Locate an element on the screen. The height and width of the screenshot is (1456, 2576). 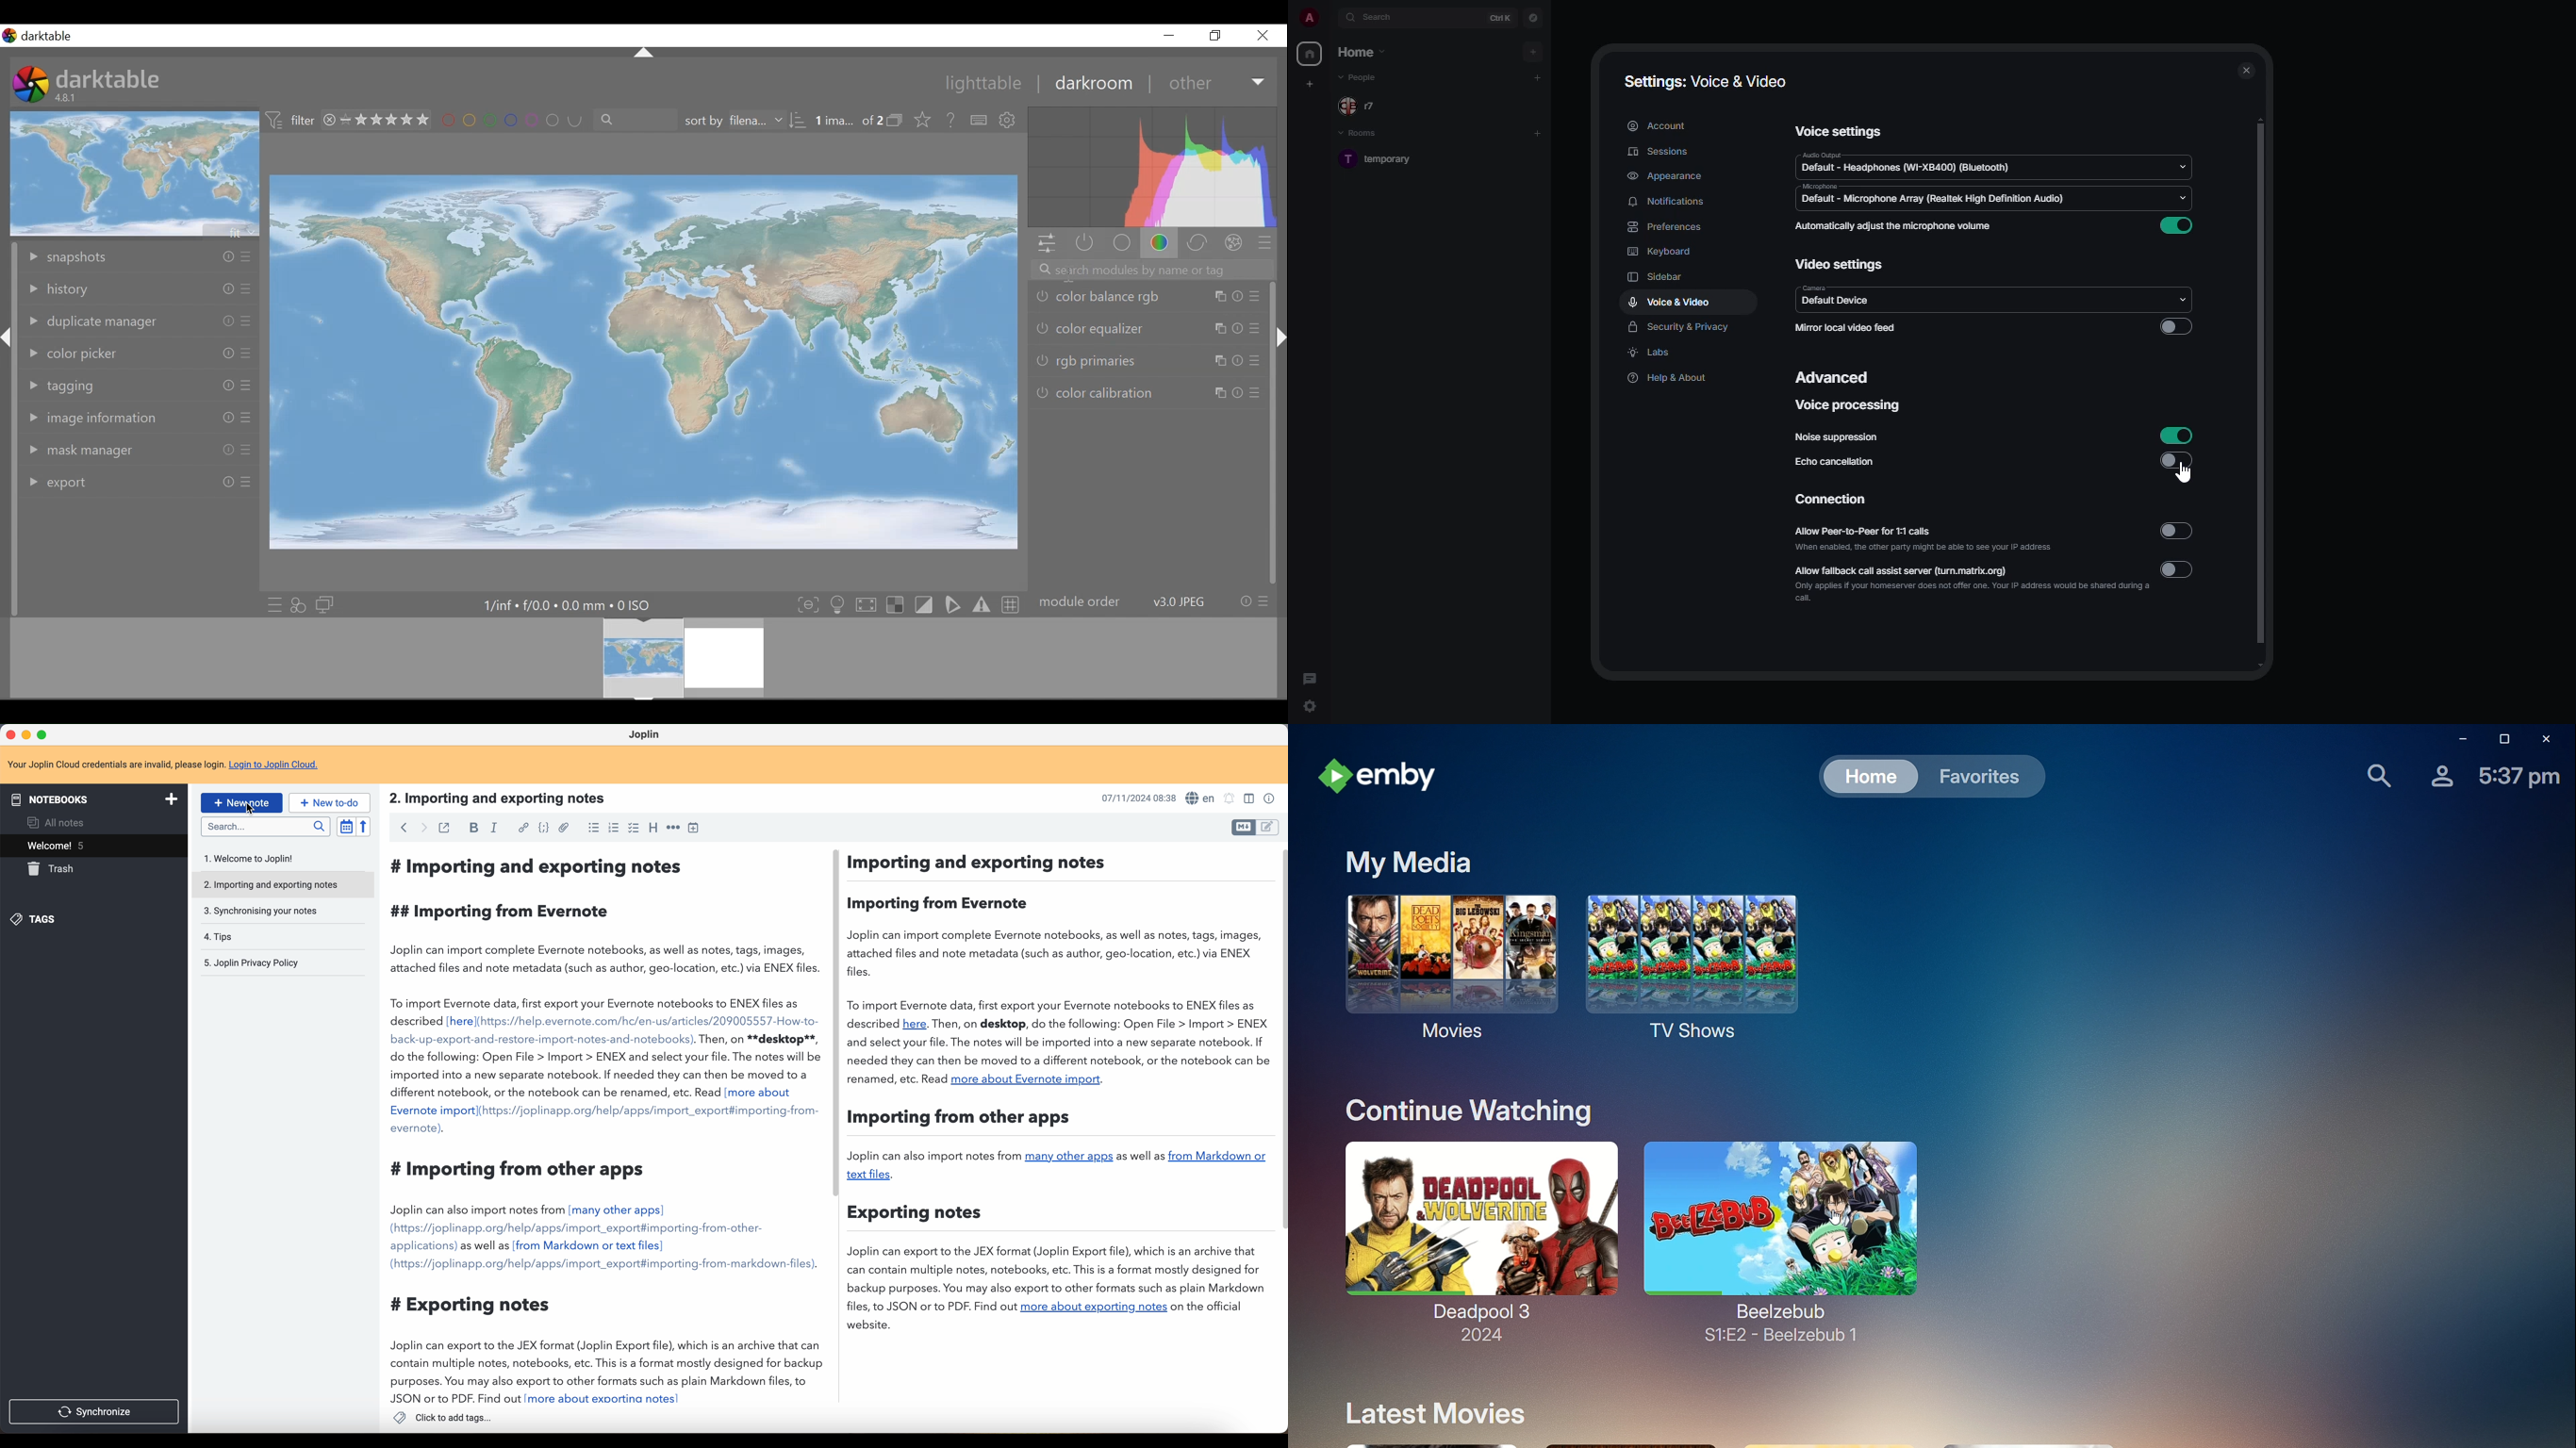
search modules is located at coordinates (1155, 273).